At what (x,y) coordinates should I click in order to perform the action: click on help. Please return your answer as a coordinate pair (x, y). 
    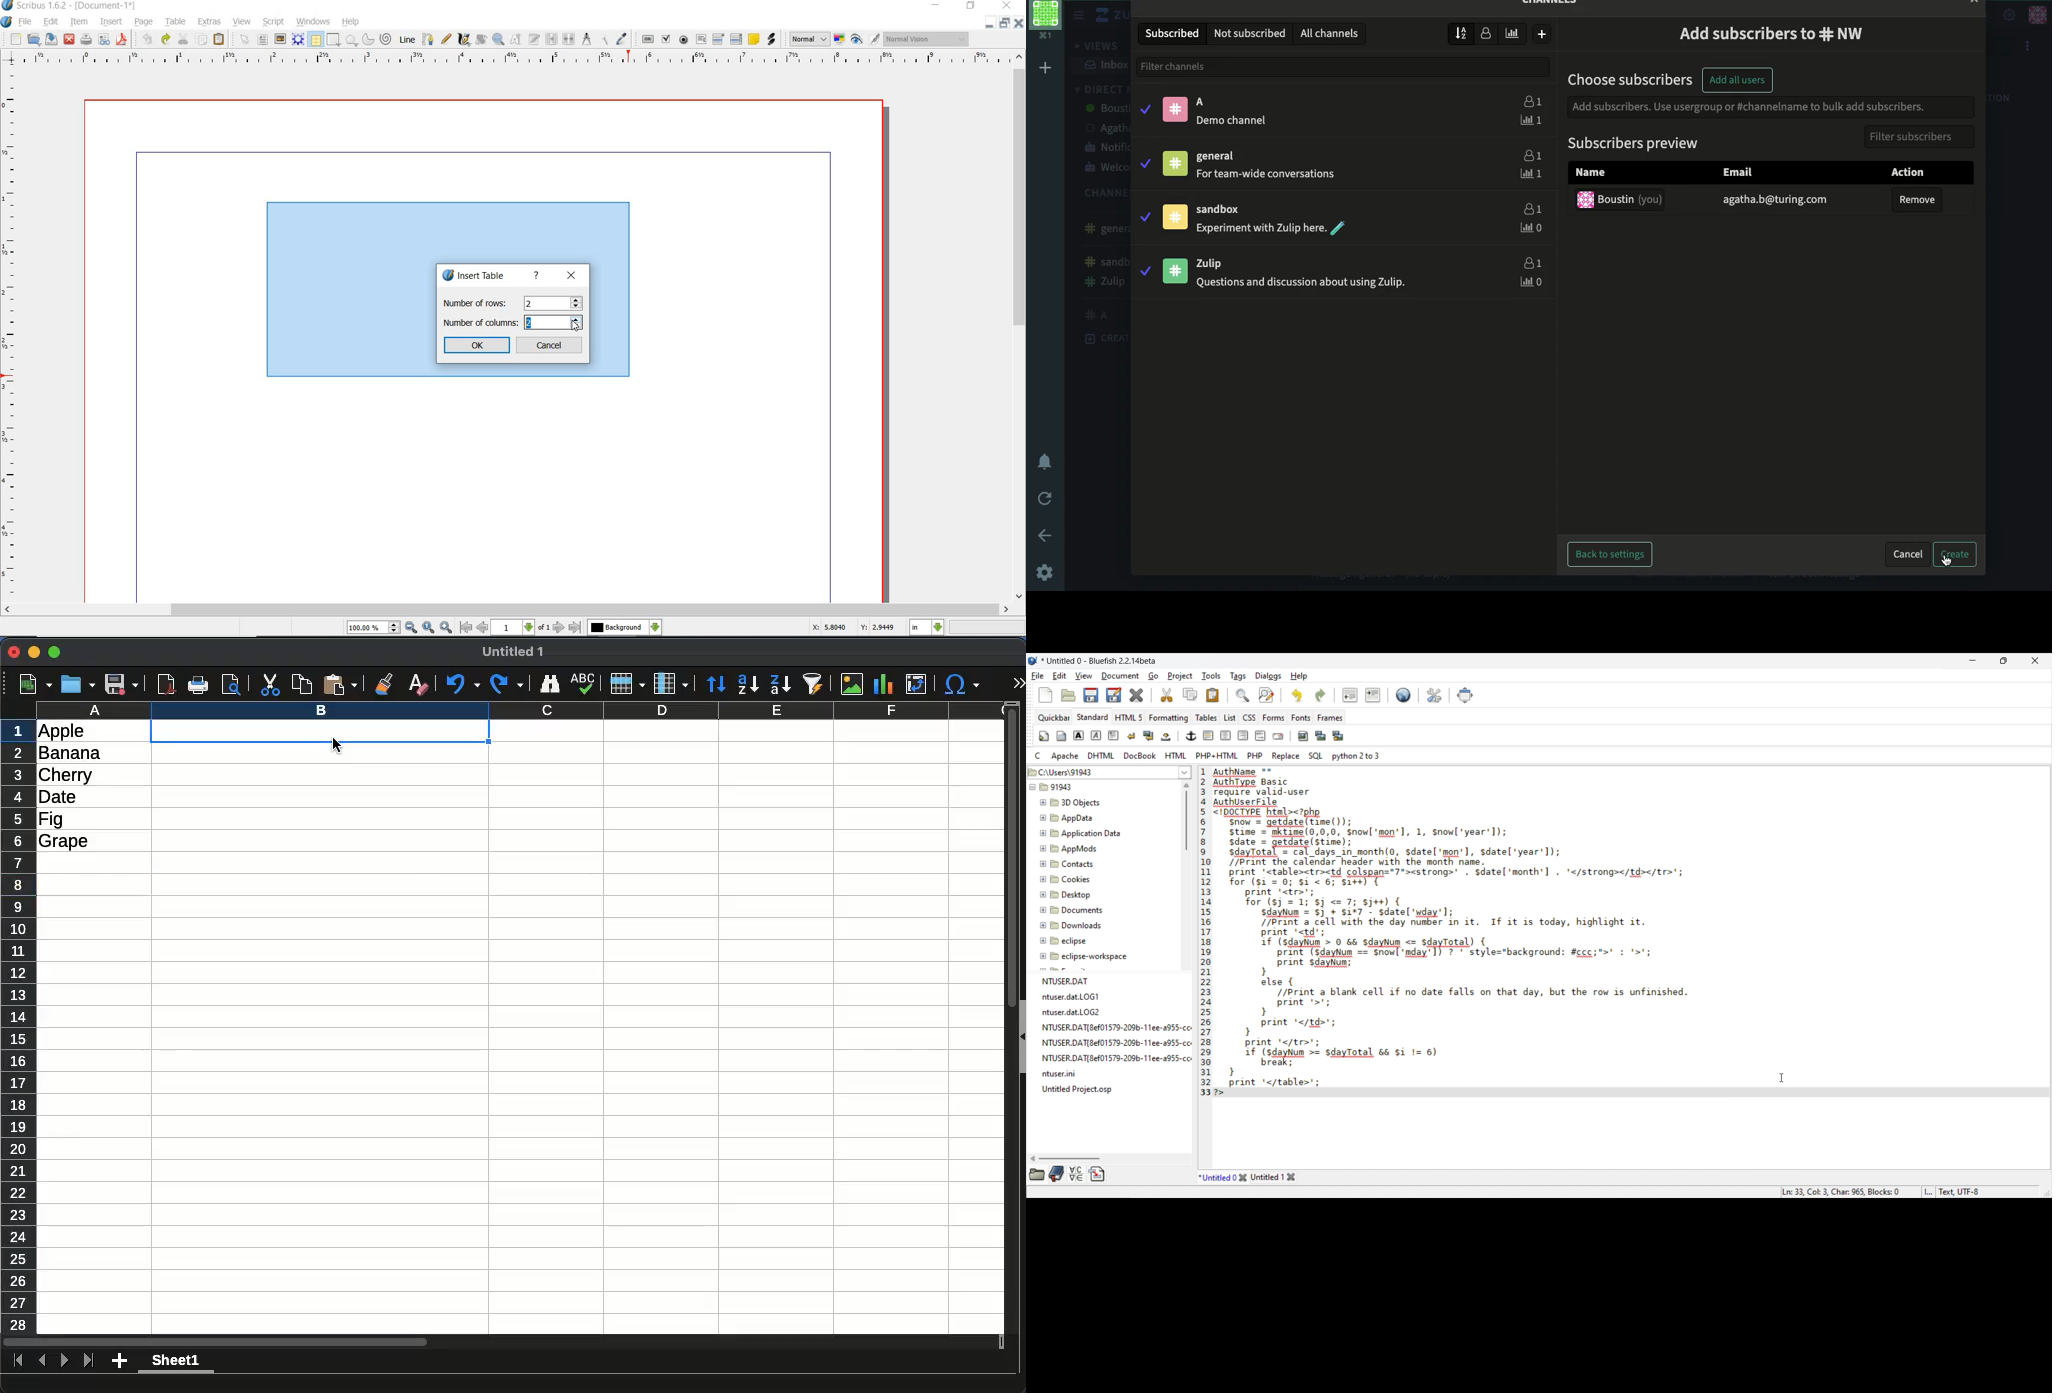
    Looking at the image, I should click on (537, 276).